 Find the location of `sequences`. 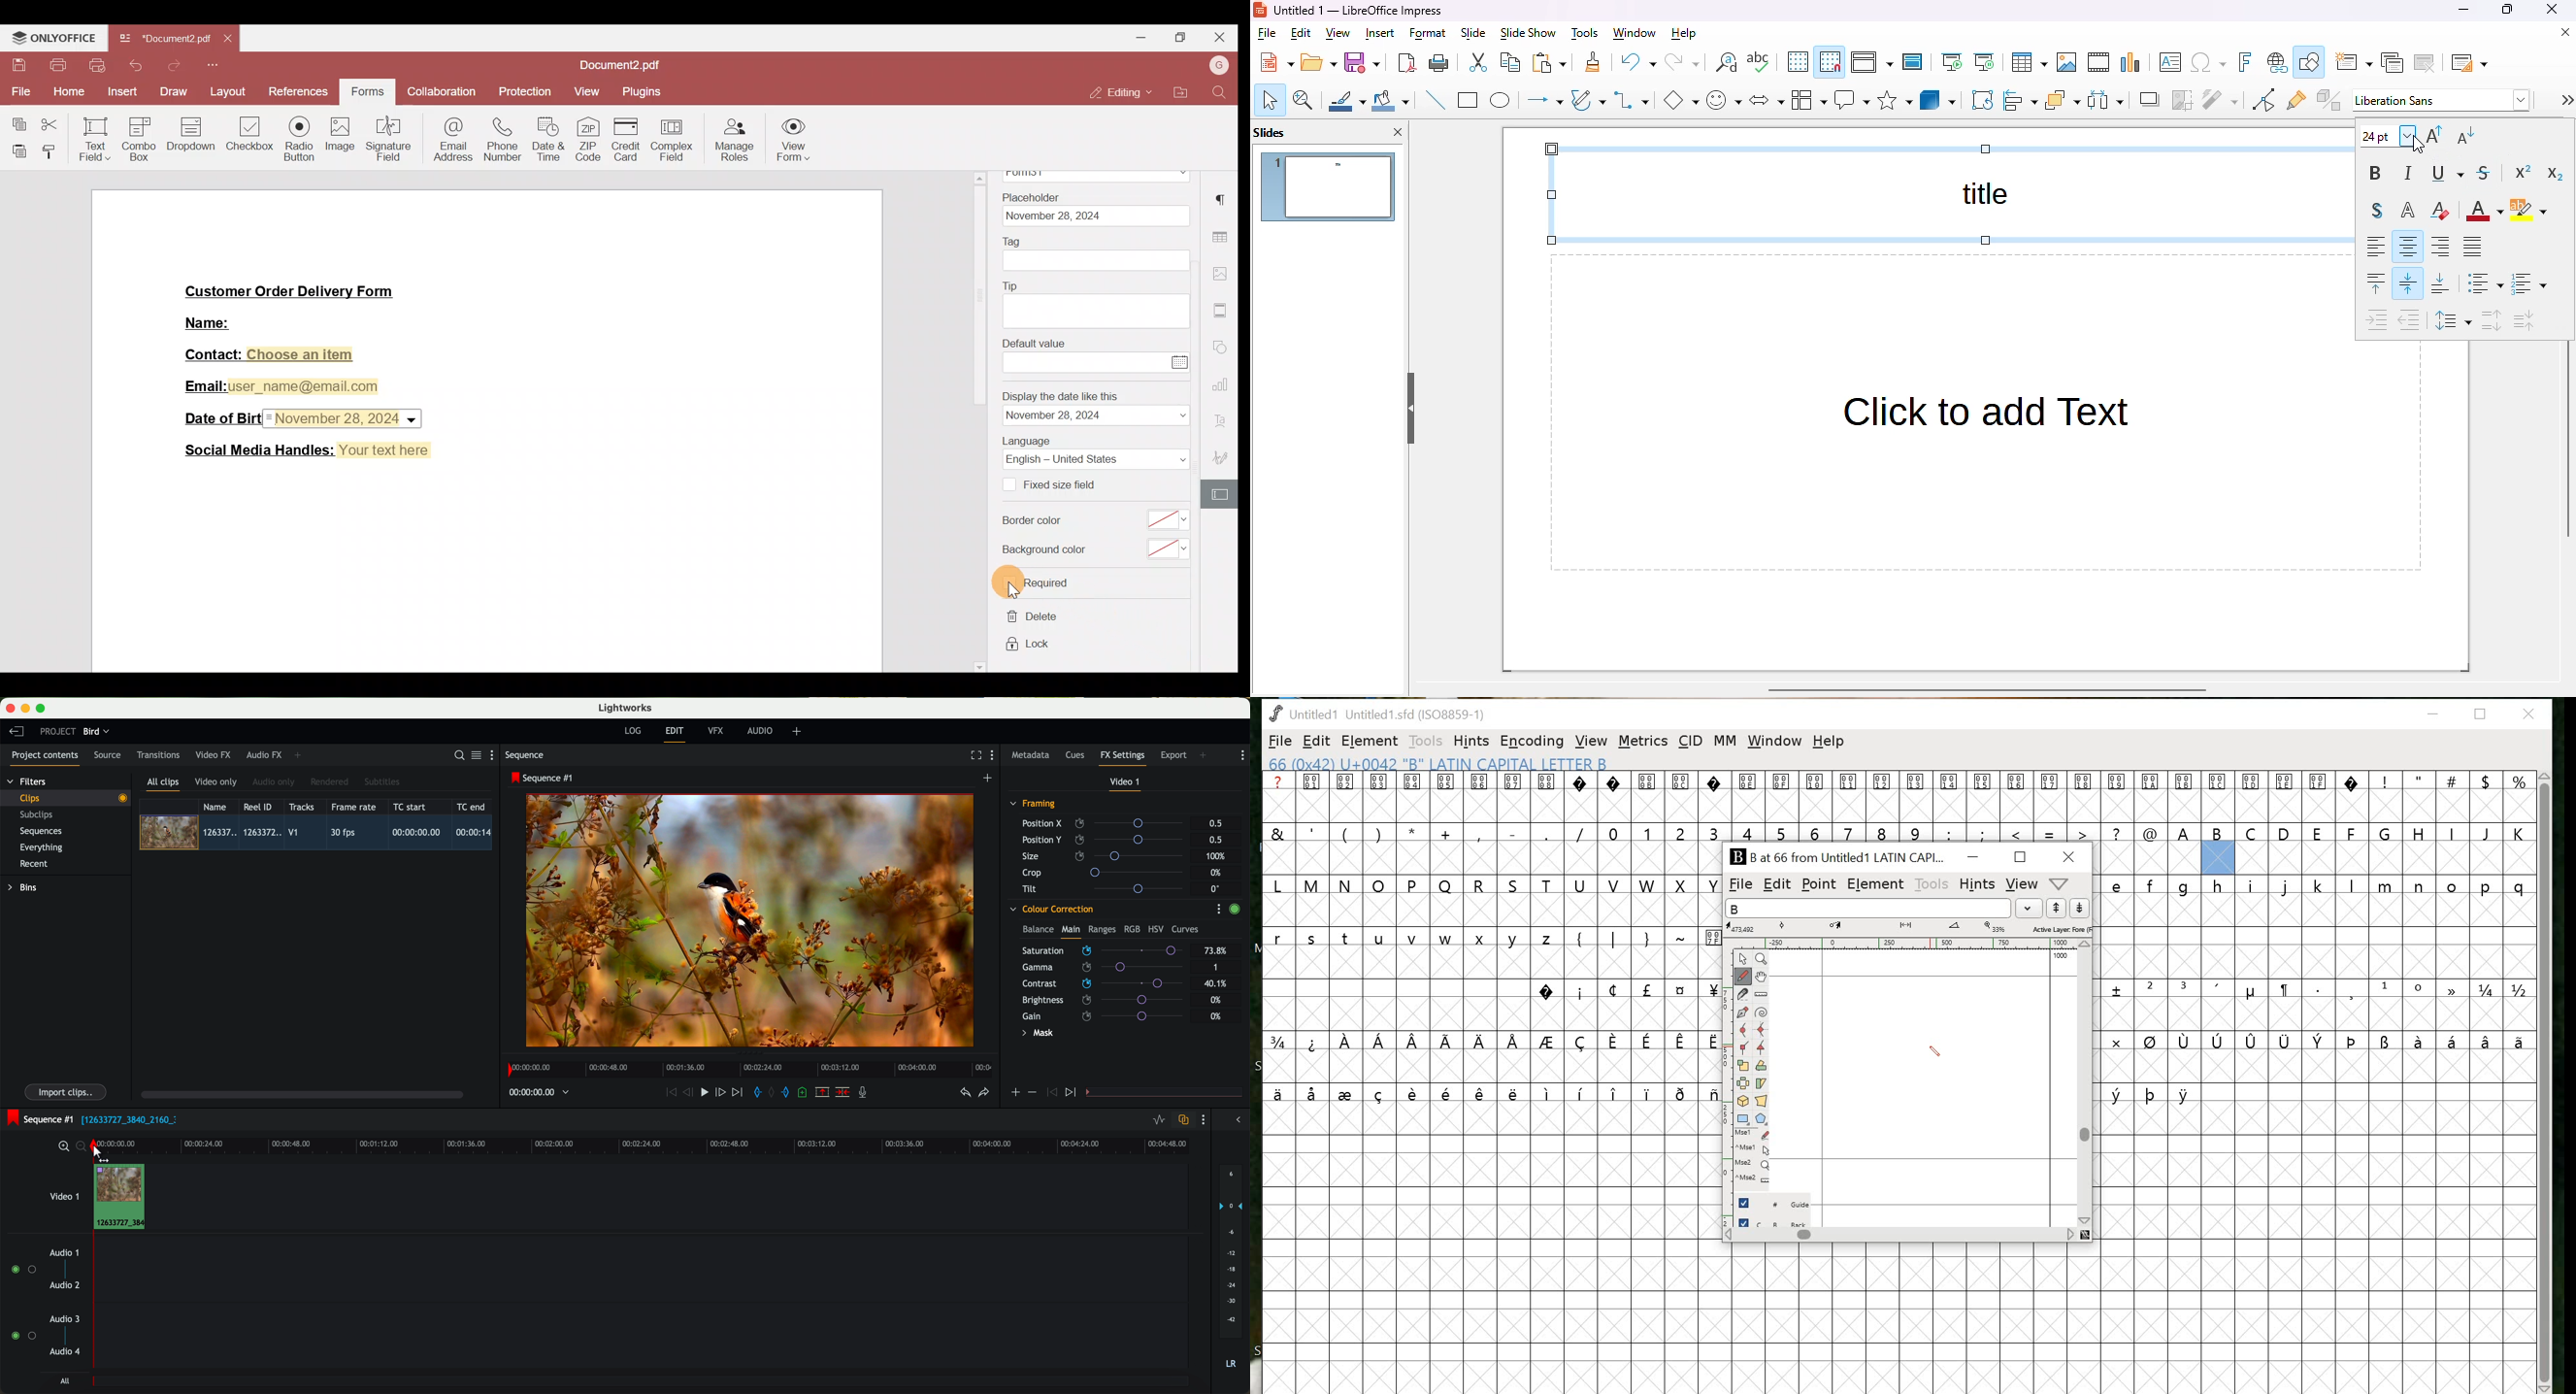

sequences is located at coordinates (41, 832).